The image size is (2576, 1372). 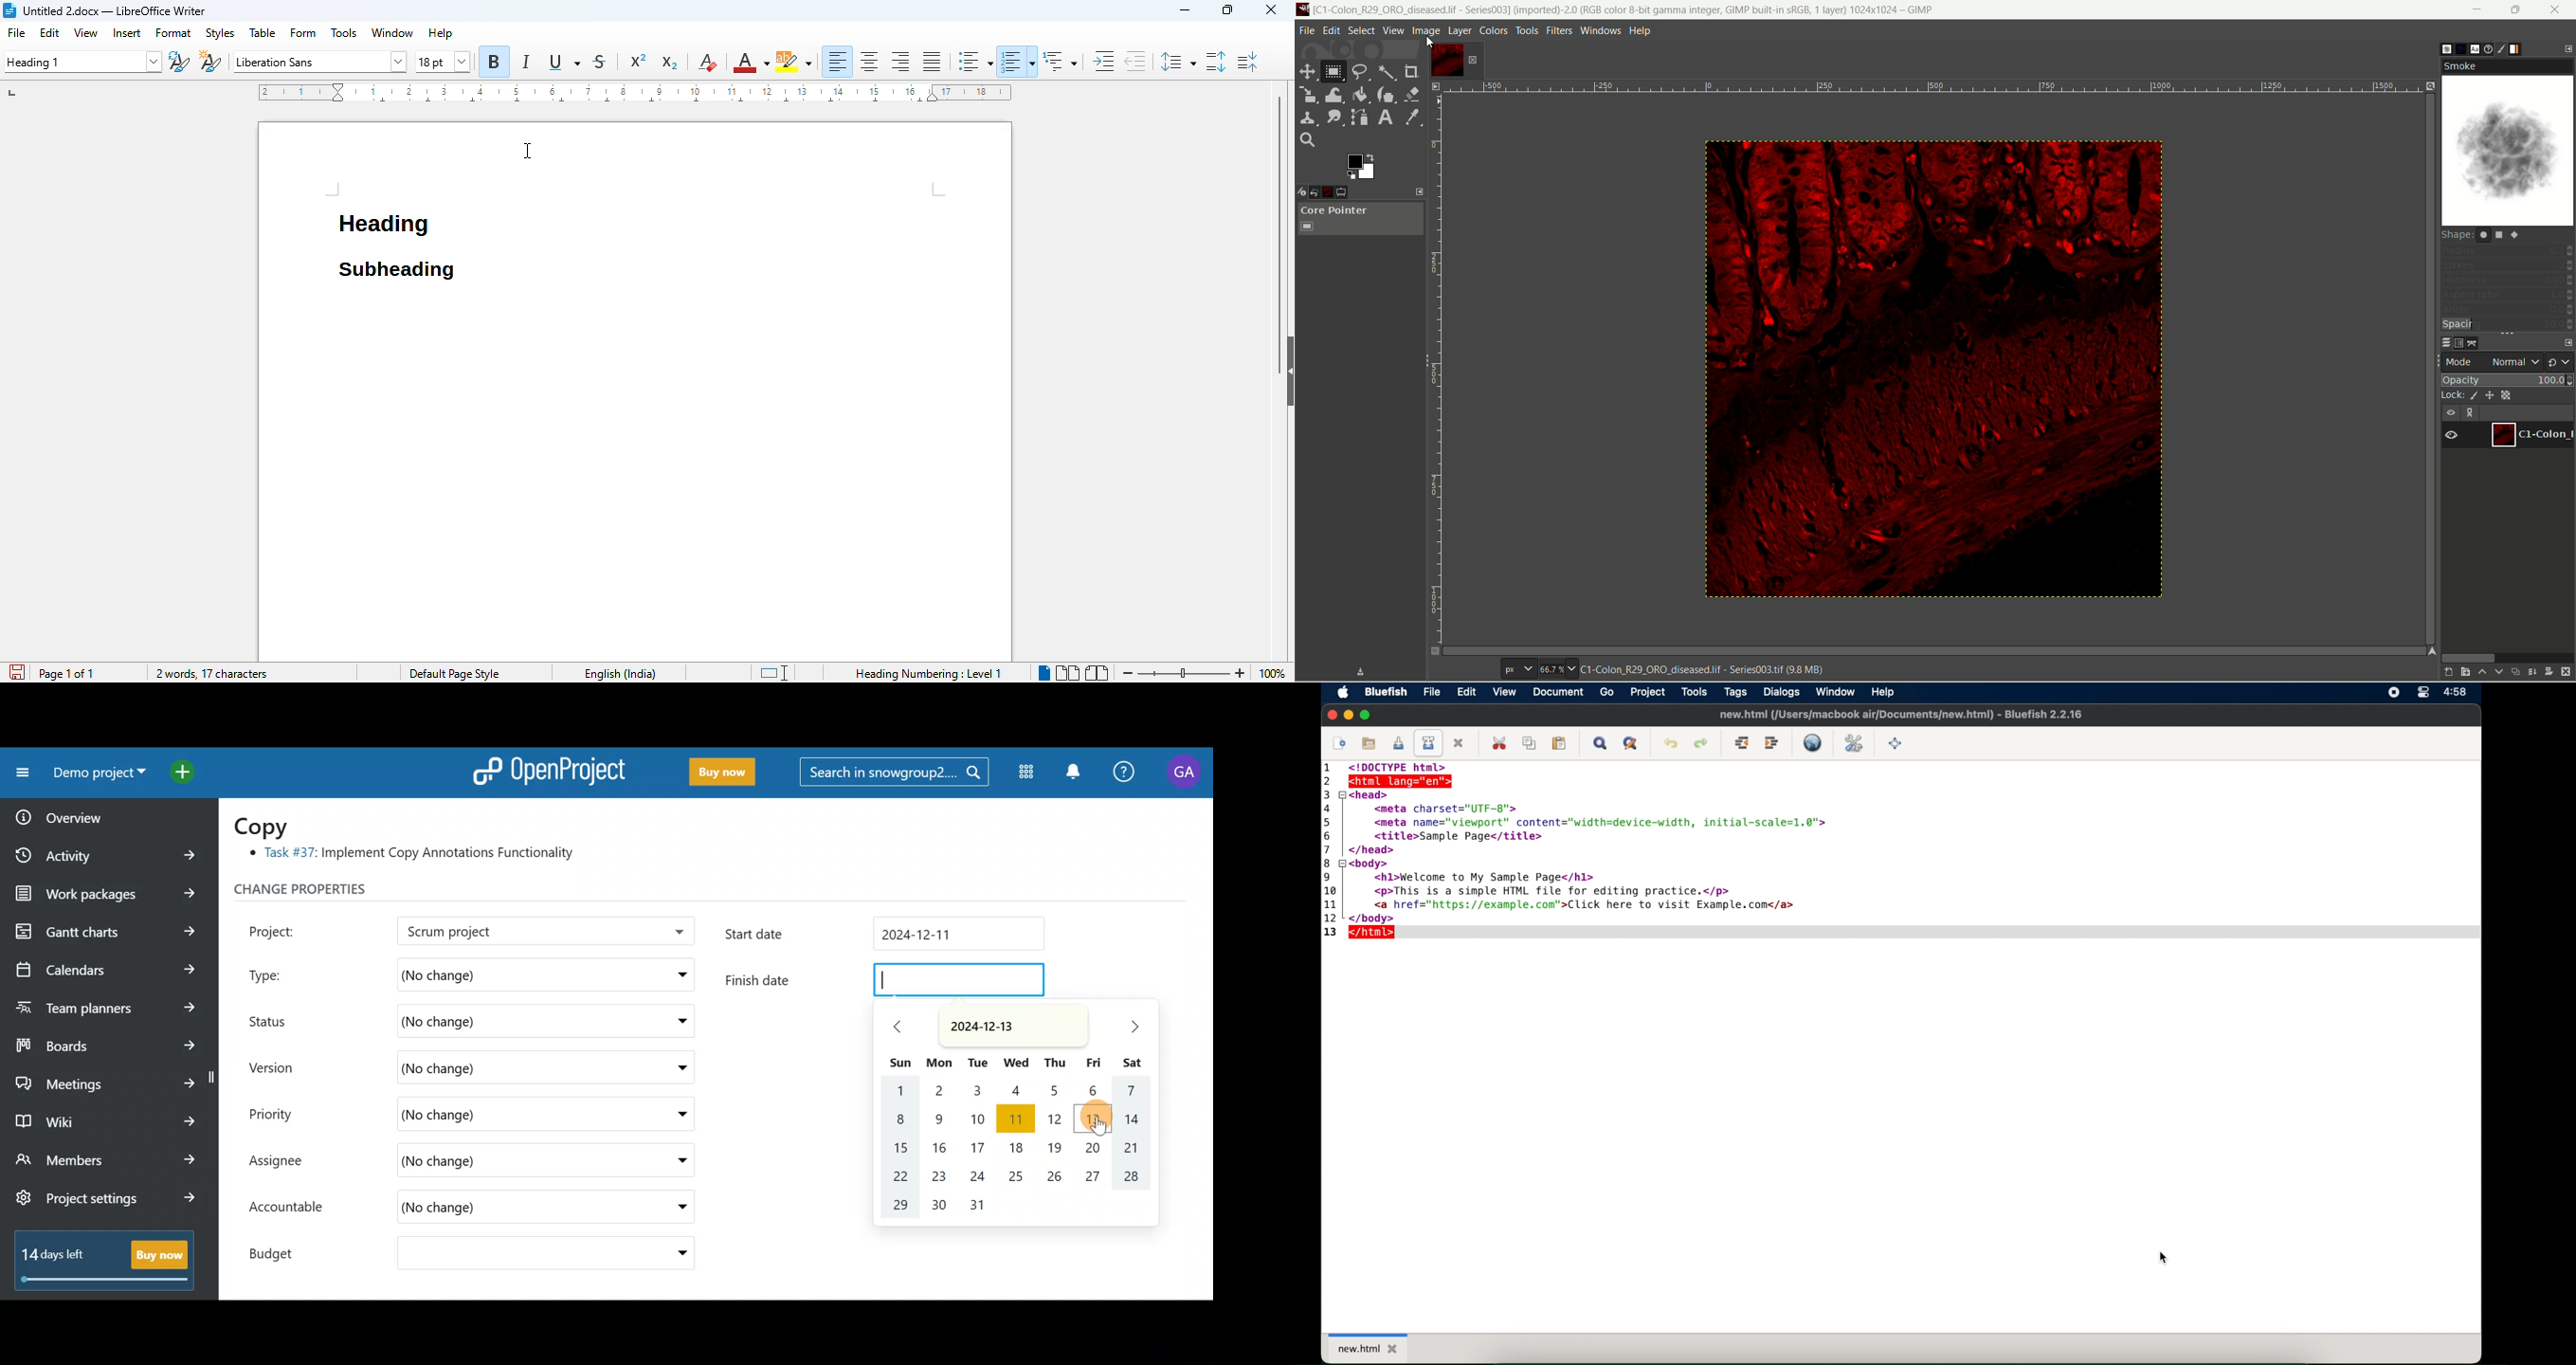 What do you see at coordinates (2422, 693) in the screenshot?
I see `control center` at bounding box center [2422, 693].